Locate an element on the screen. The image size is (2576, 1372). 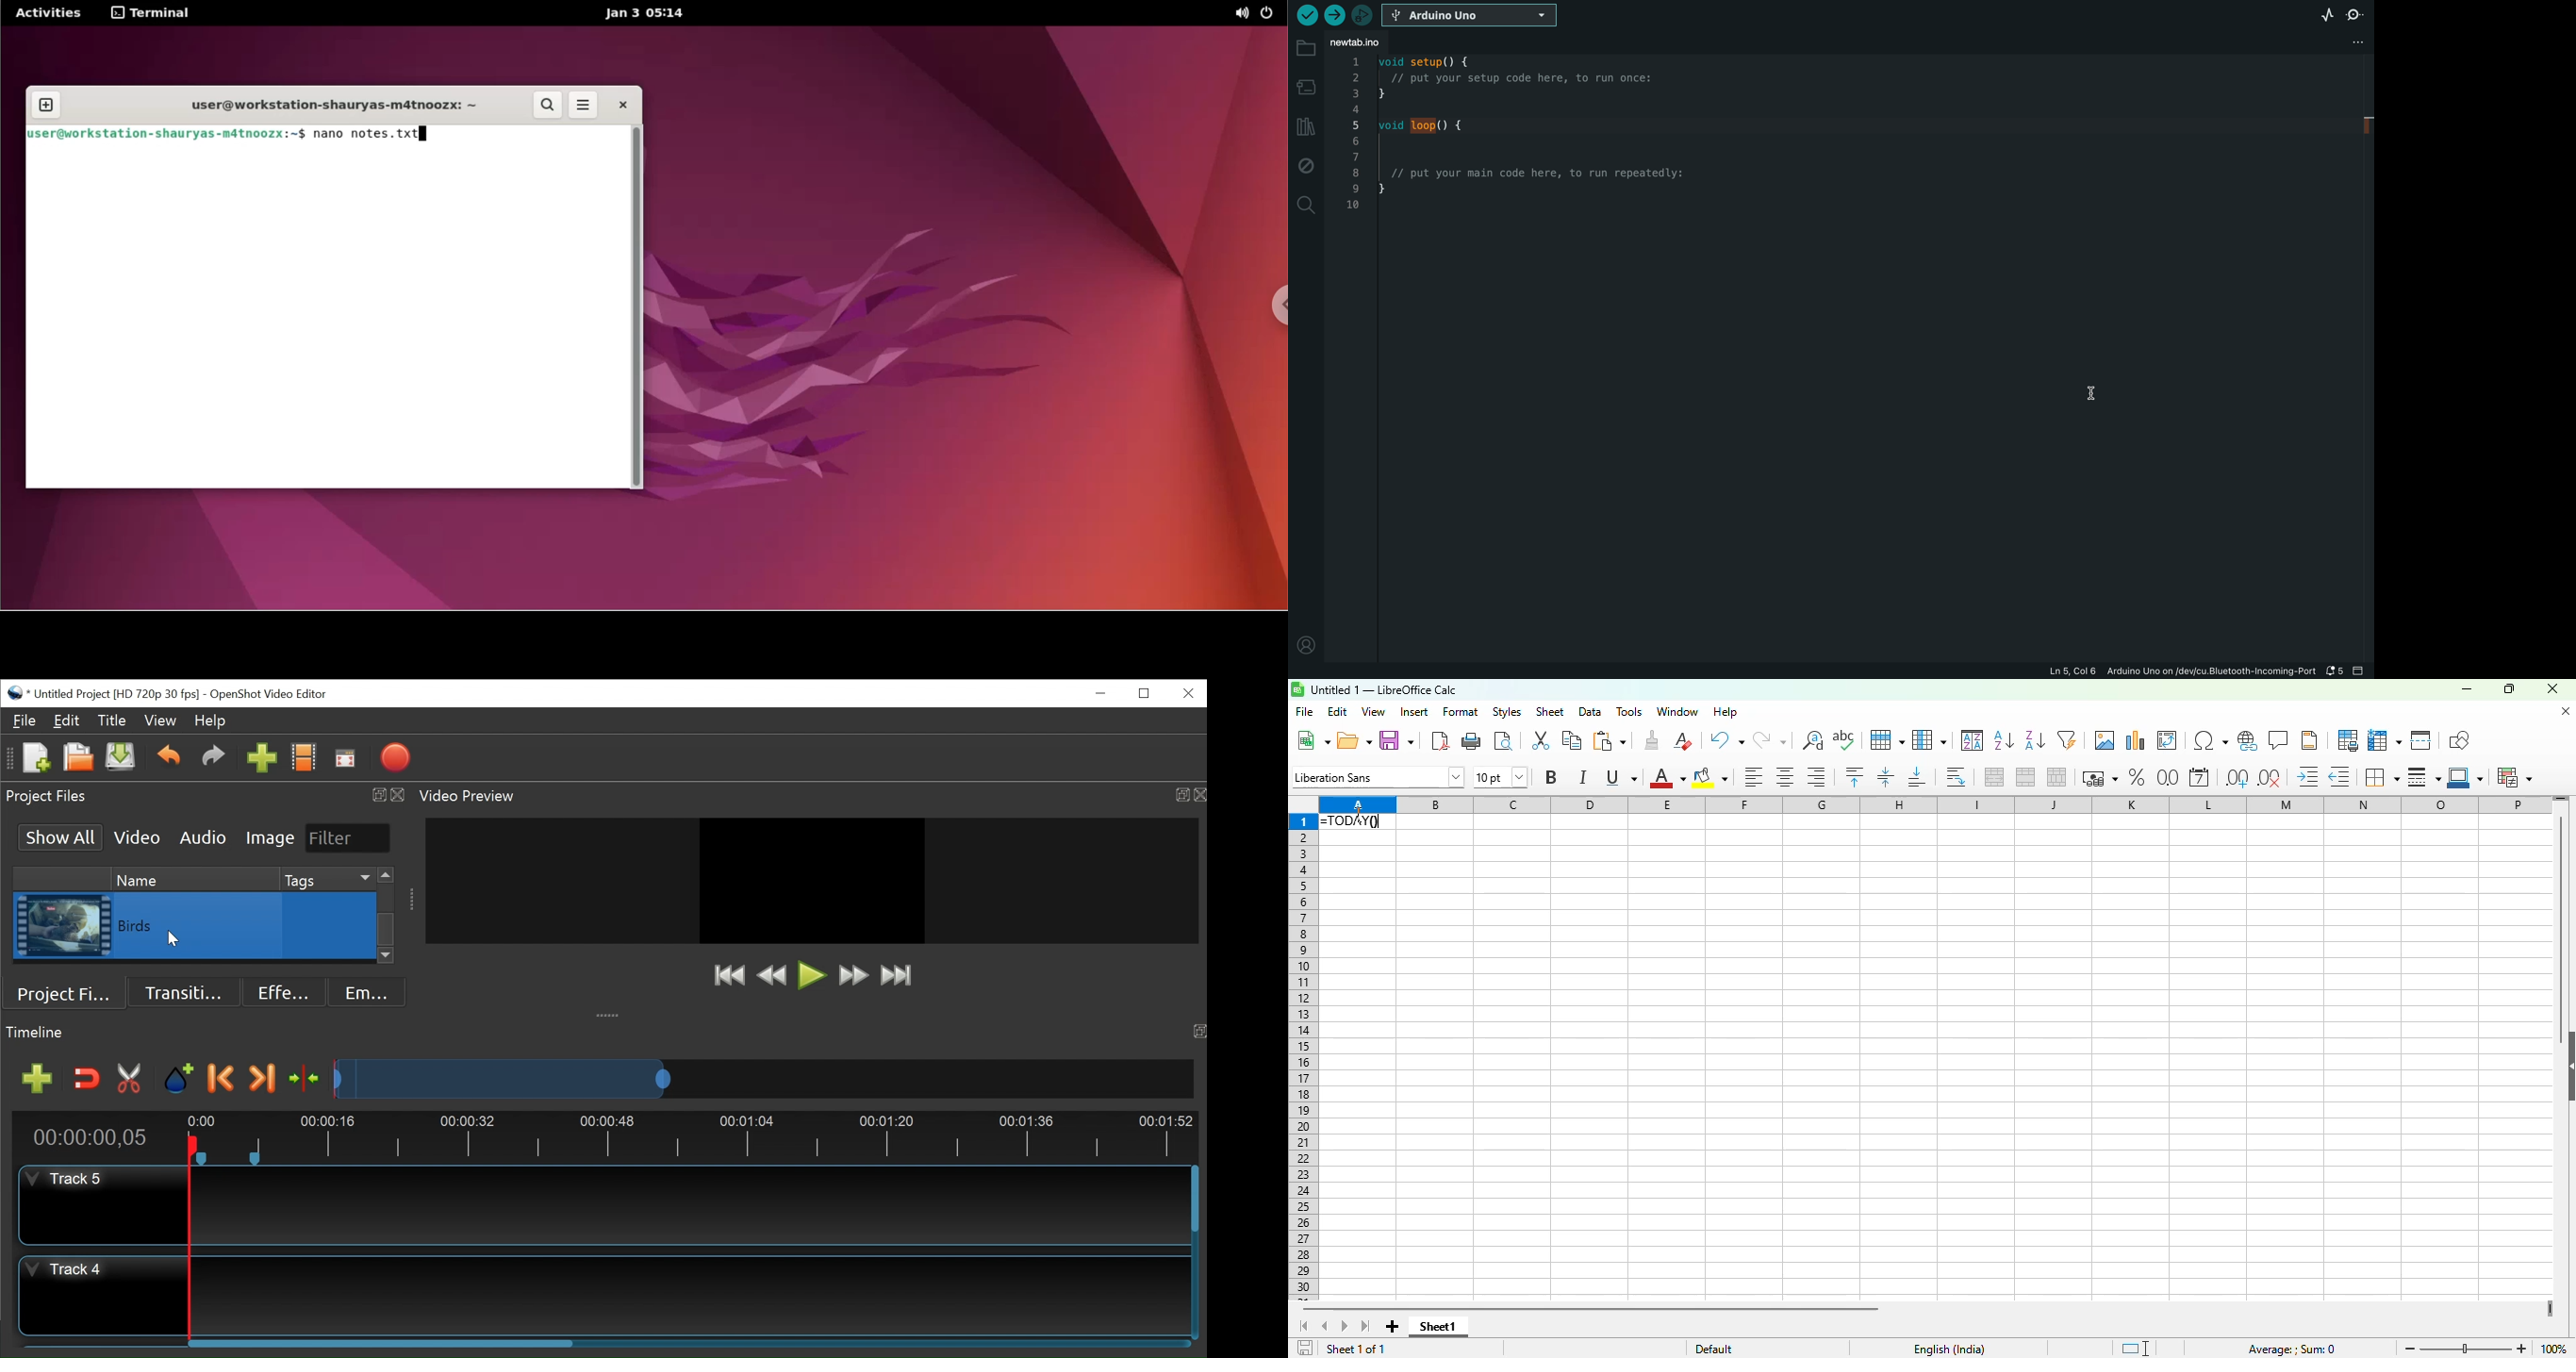
OpenShot Desktop icon is located at coordinates (16, 692).